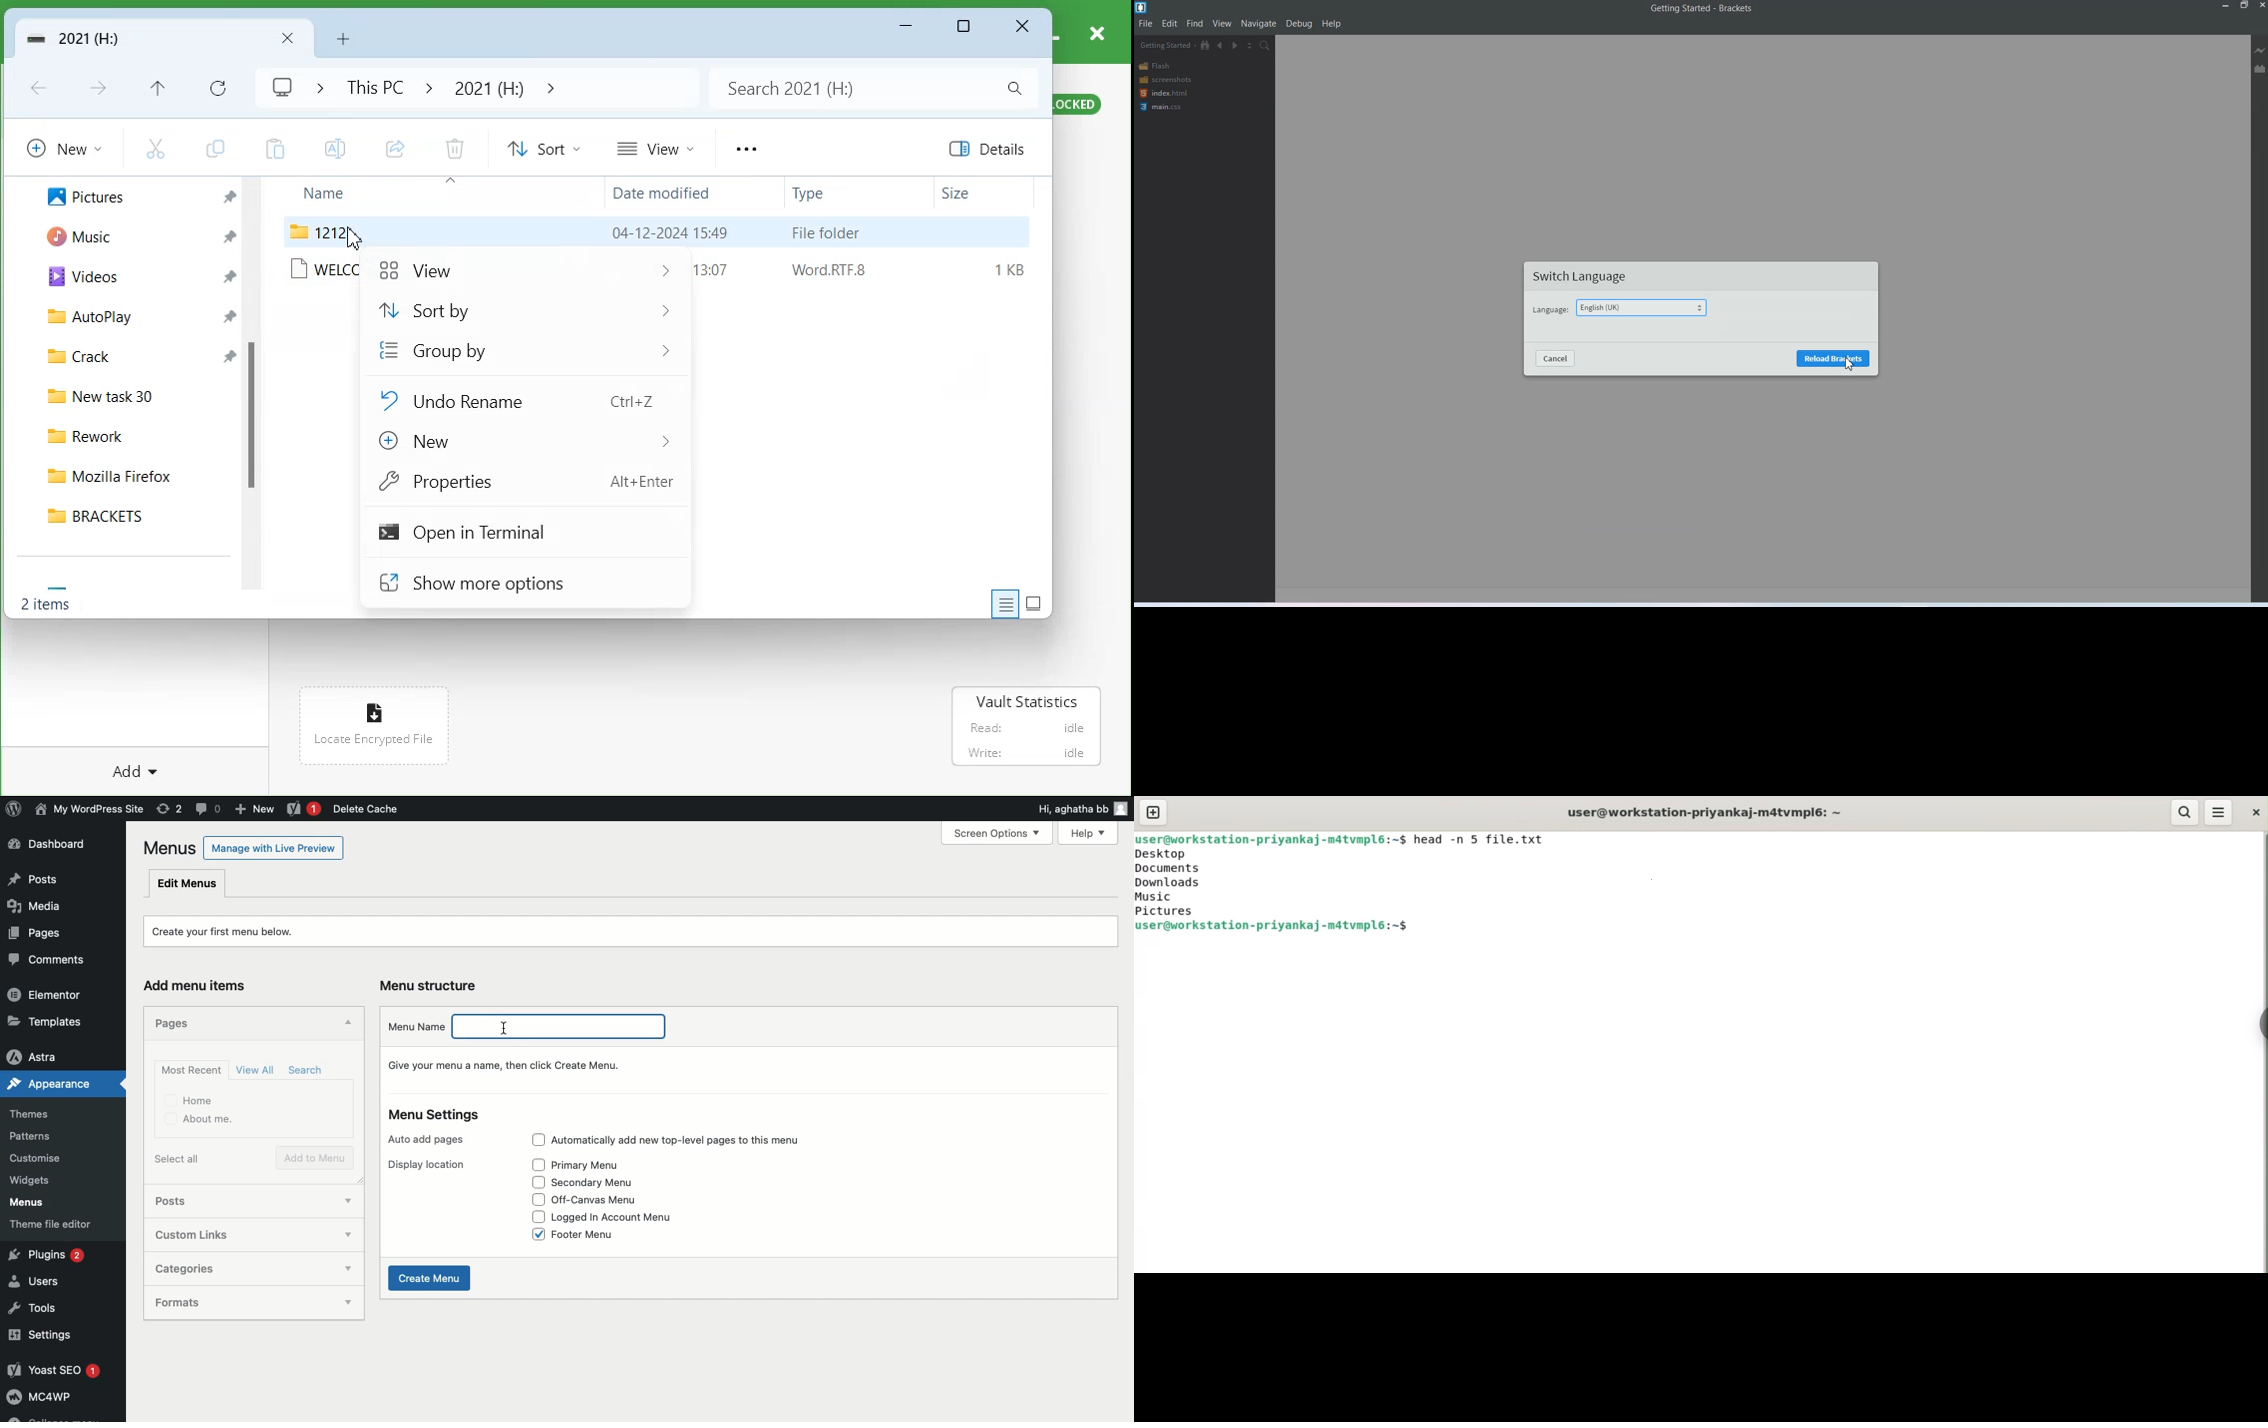 This screenshot has width=2268, height=1428. Describe the element at coordinates (1250, 46) in the screenshot. I see `Split the editor vertically and horizontally` at that location.